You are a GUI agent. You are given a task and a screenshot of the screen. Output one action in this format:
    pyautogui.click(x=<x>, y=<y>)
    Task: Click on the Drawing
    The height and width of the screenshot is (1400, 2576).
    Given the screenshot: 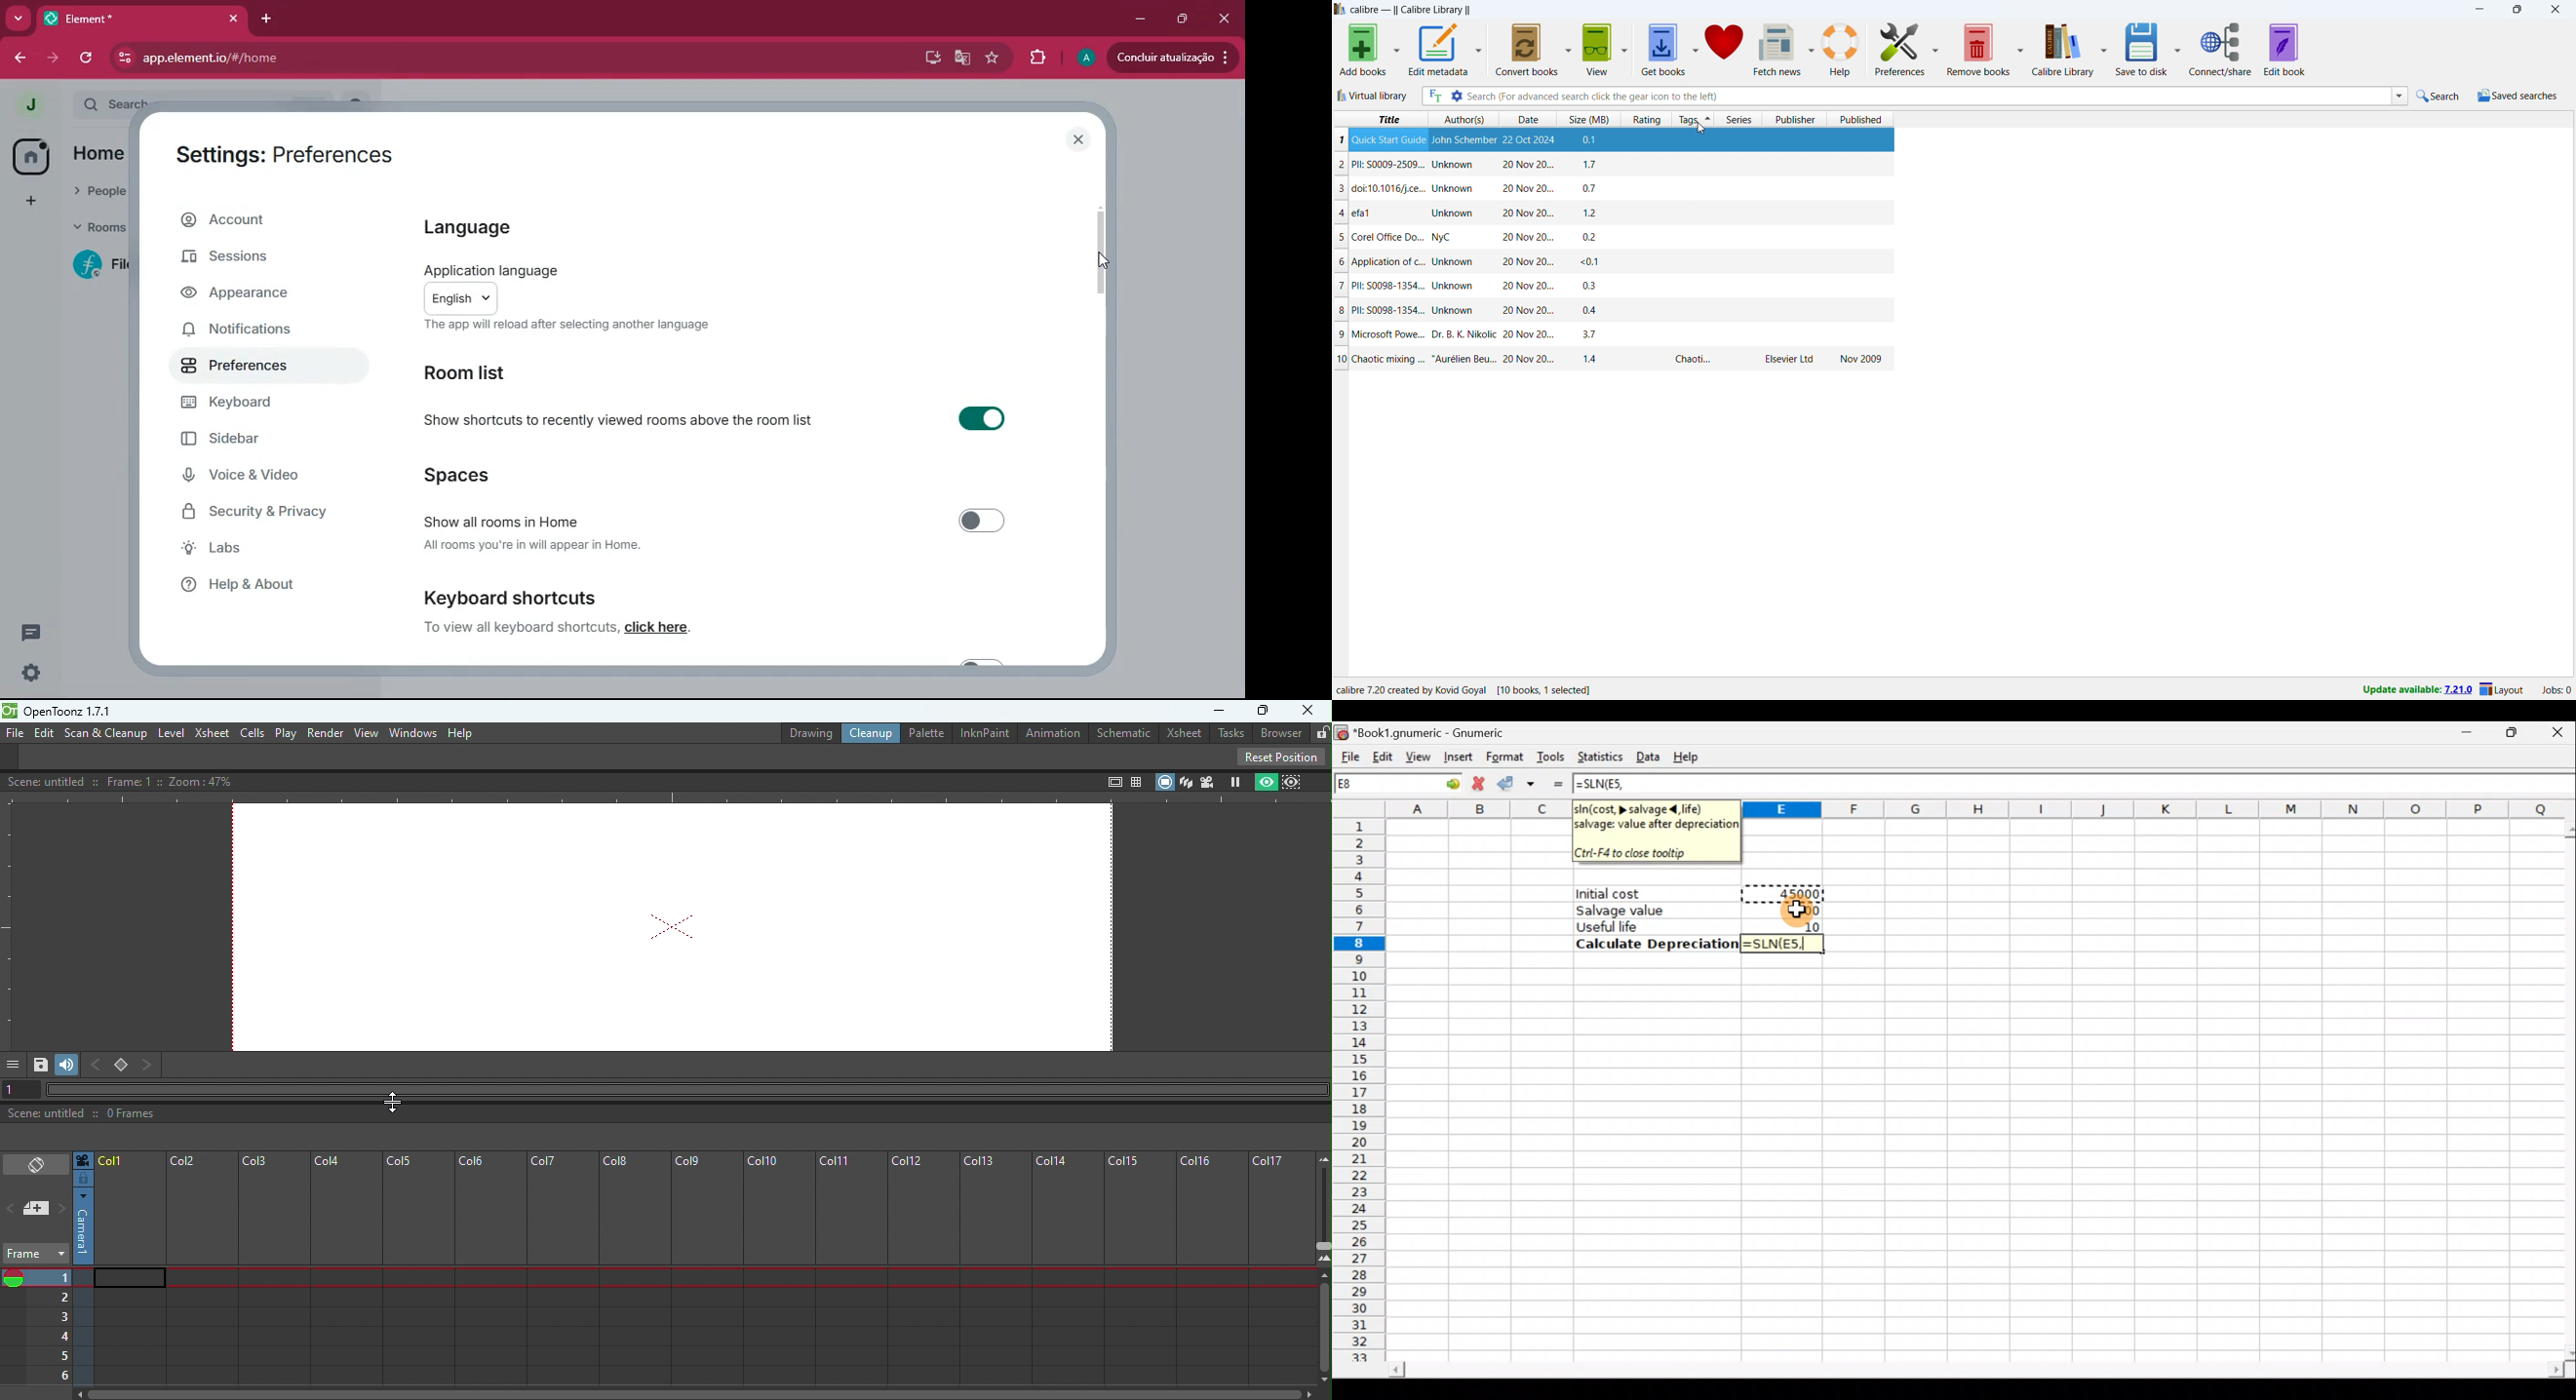 What is the action you would take?
    pyautogui.click(x=800, y=731)
    